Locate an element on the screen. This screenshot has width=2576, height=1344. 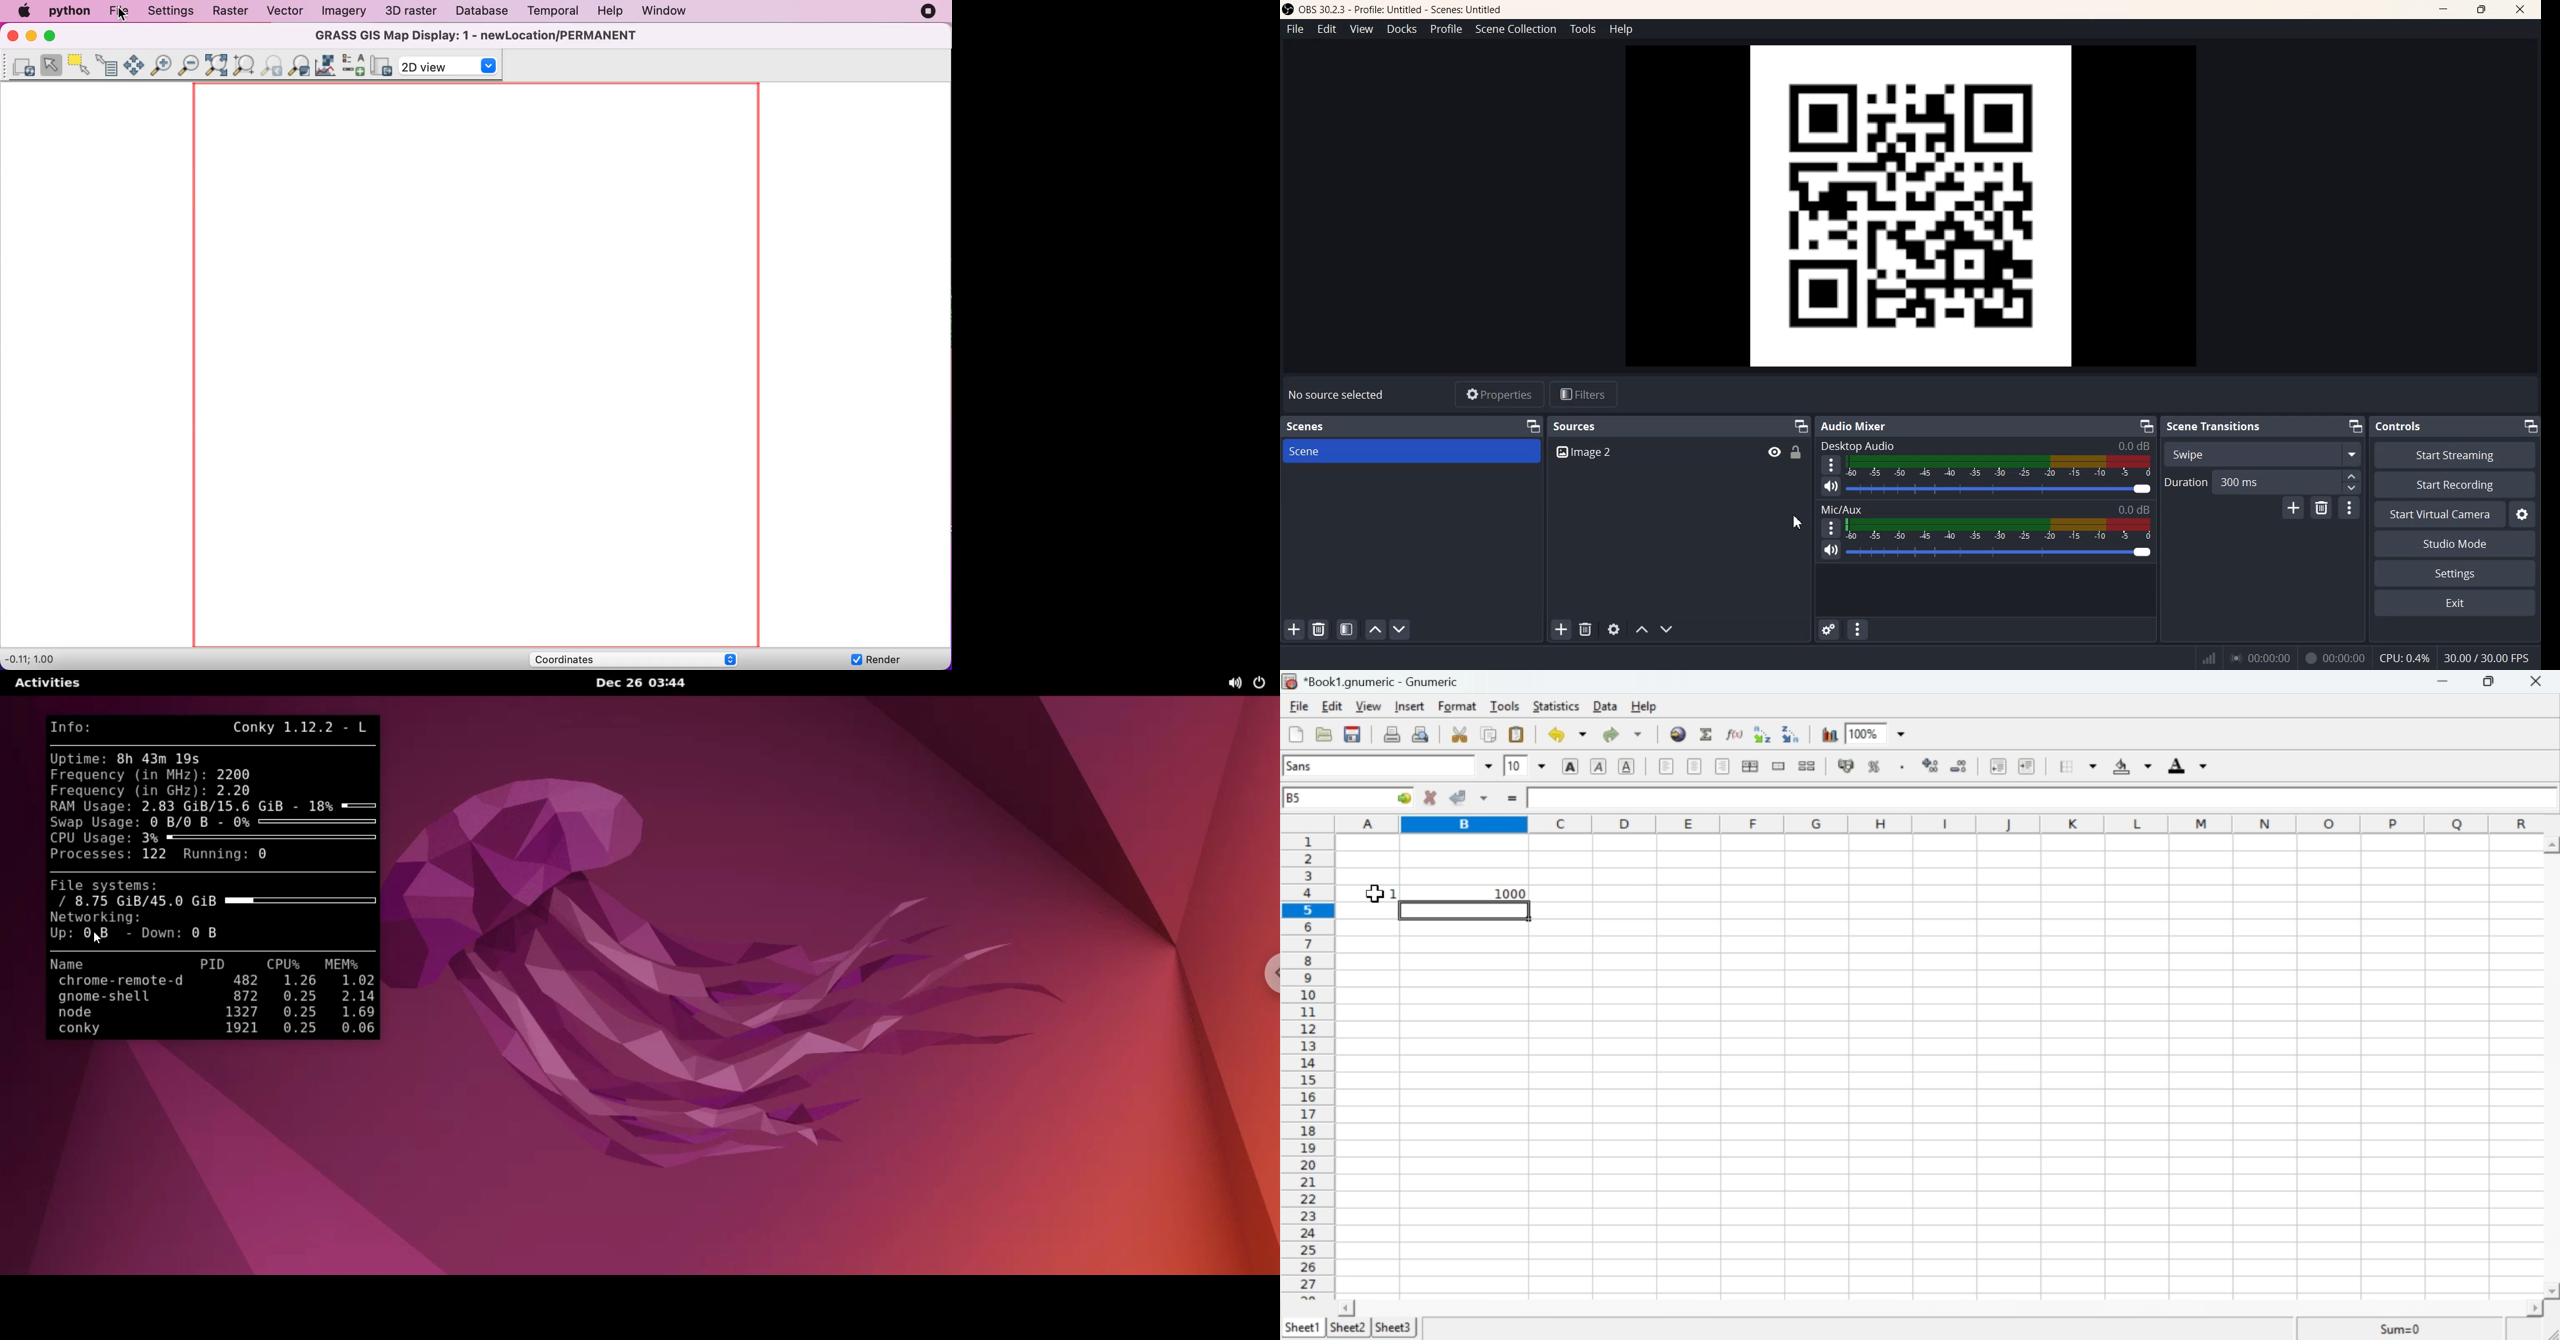
= is located at coordinates (1511, 800).